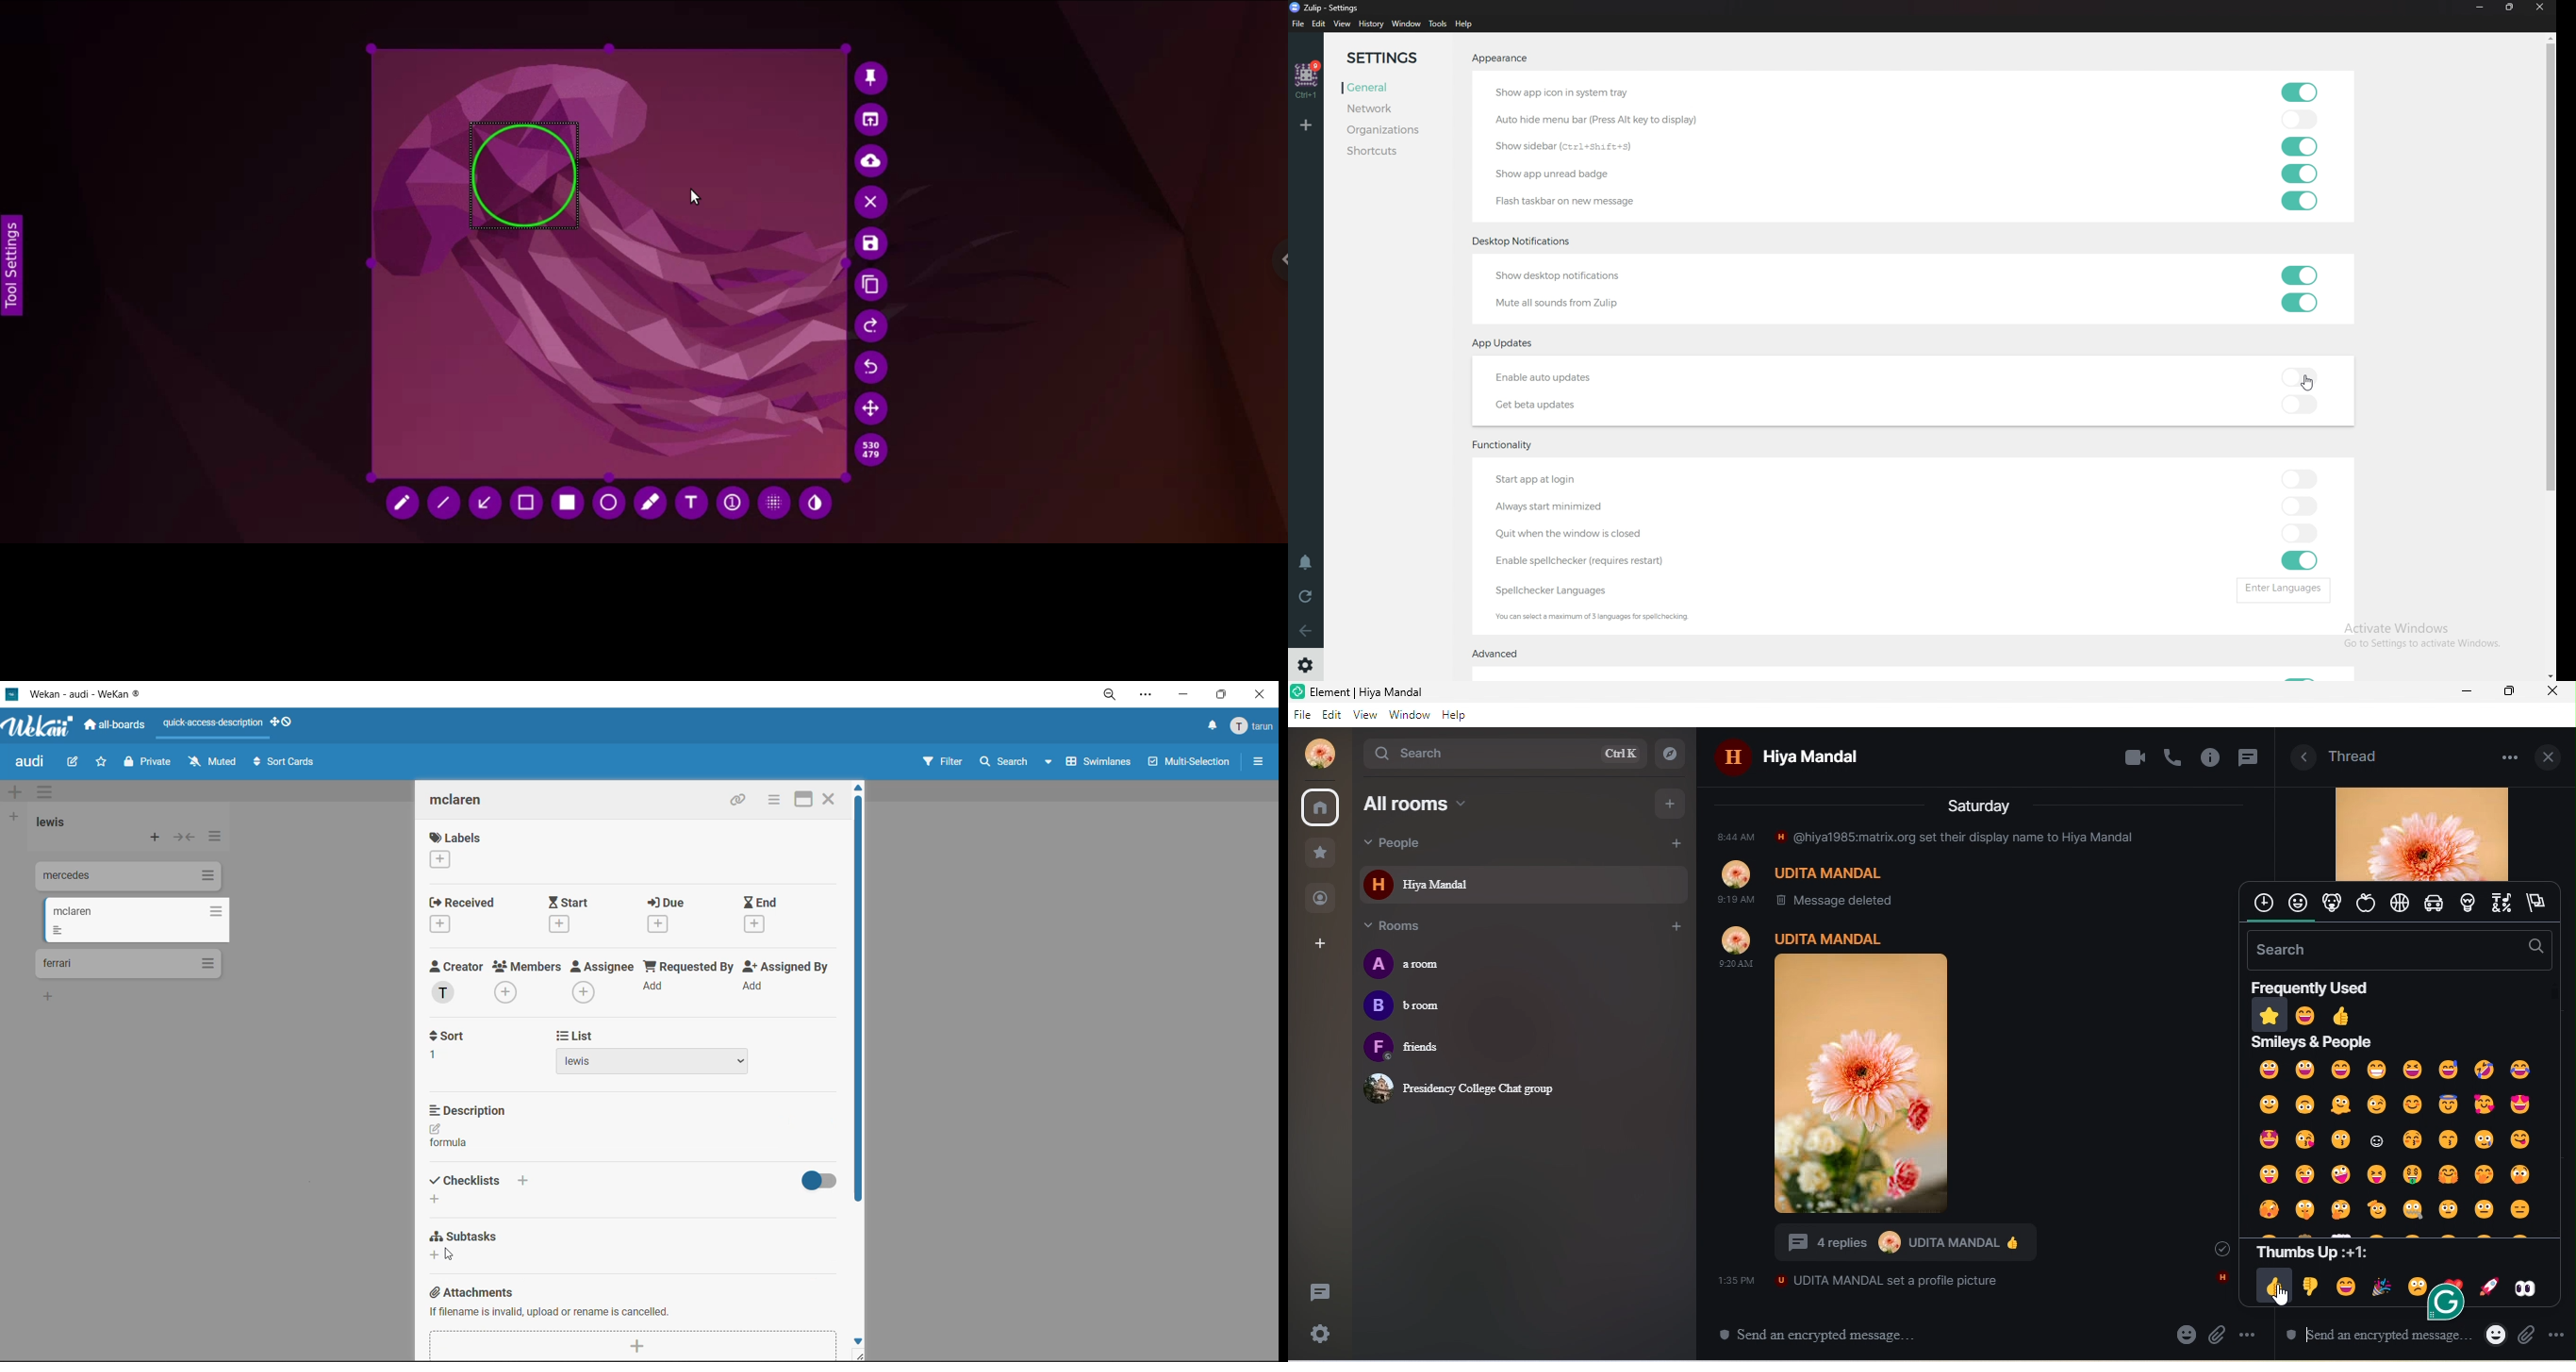 This screenshot has width=2576, height=1372. Describe the element at coordinates (566, 501) in the screenshot. I see `rectangle` at that location.